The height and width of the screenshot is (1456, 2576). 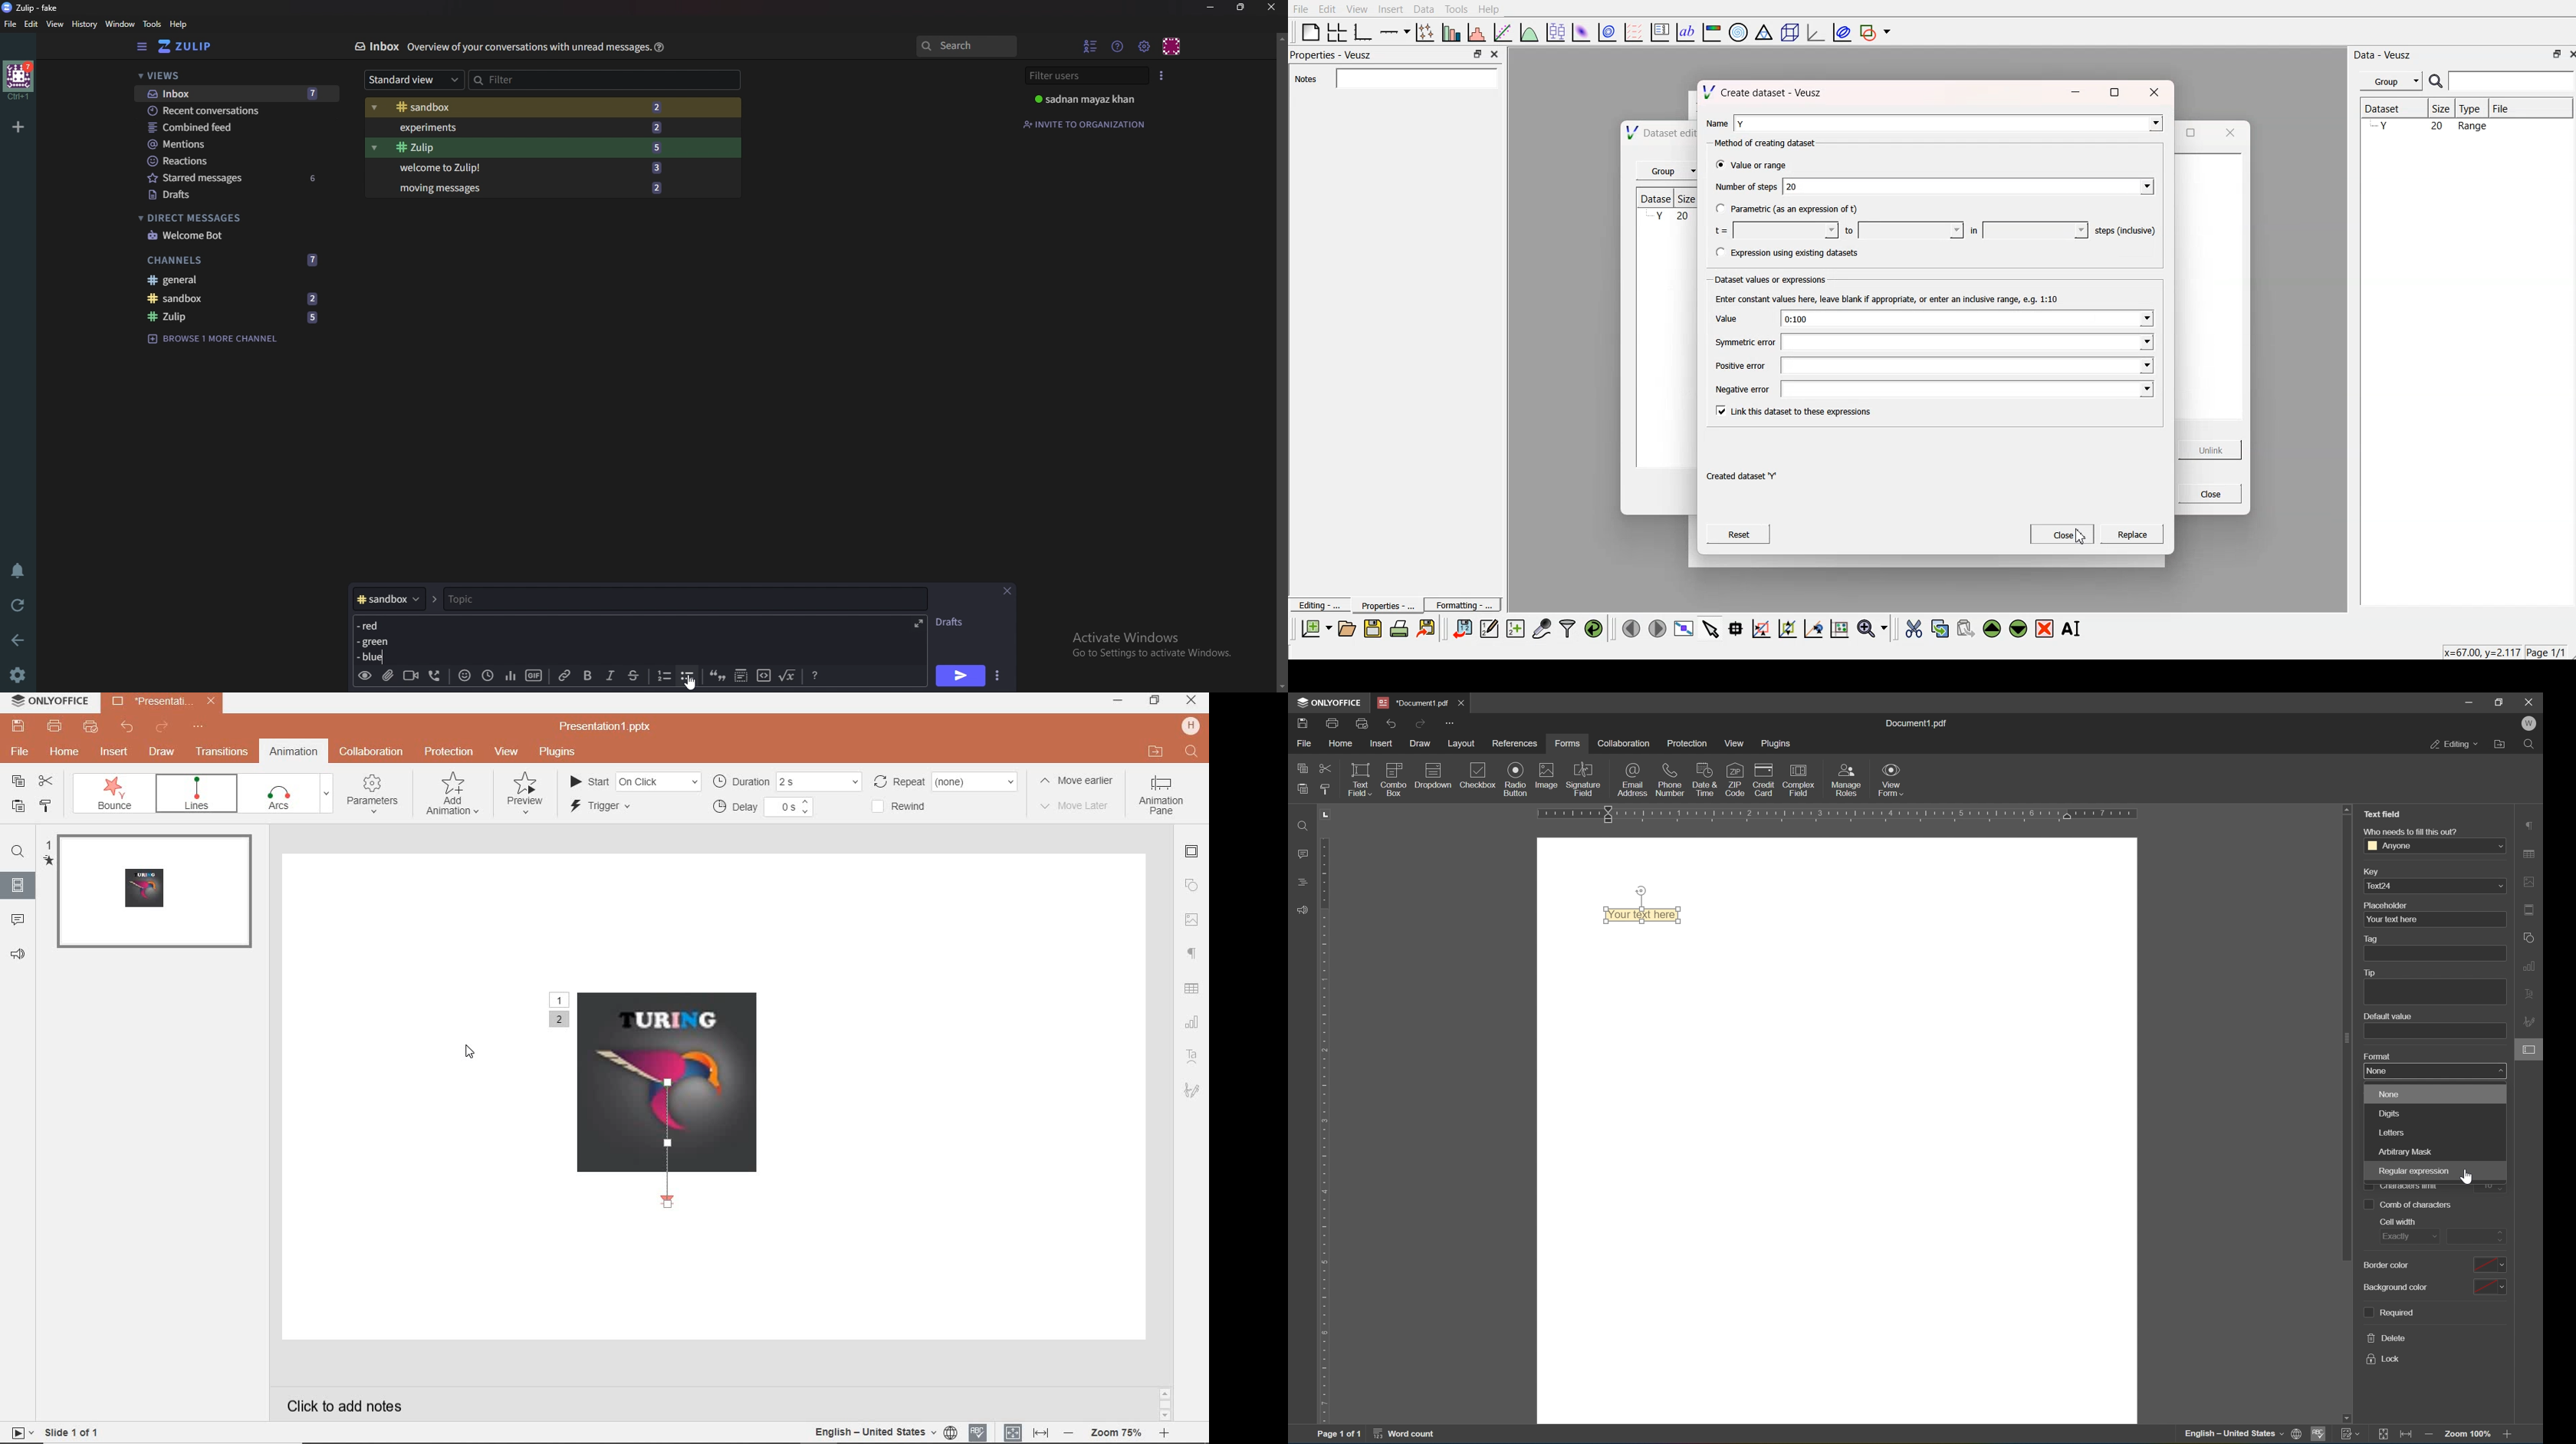 What do you see at coordinates (1876, 32) in the screenshot?
I see `add a shape to the plot` at bounding box center [1876, 32].